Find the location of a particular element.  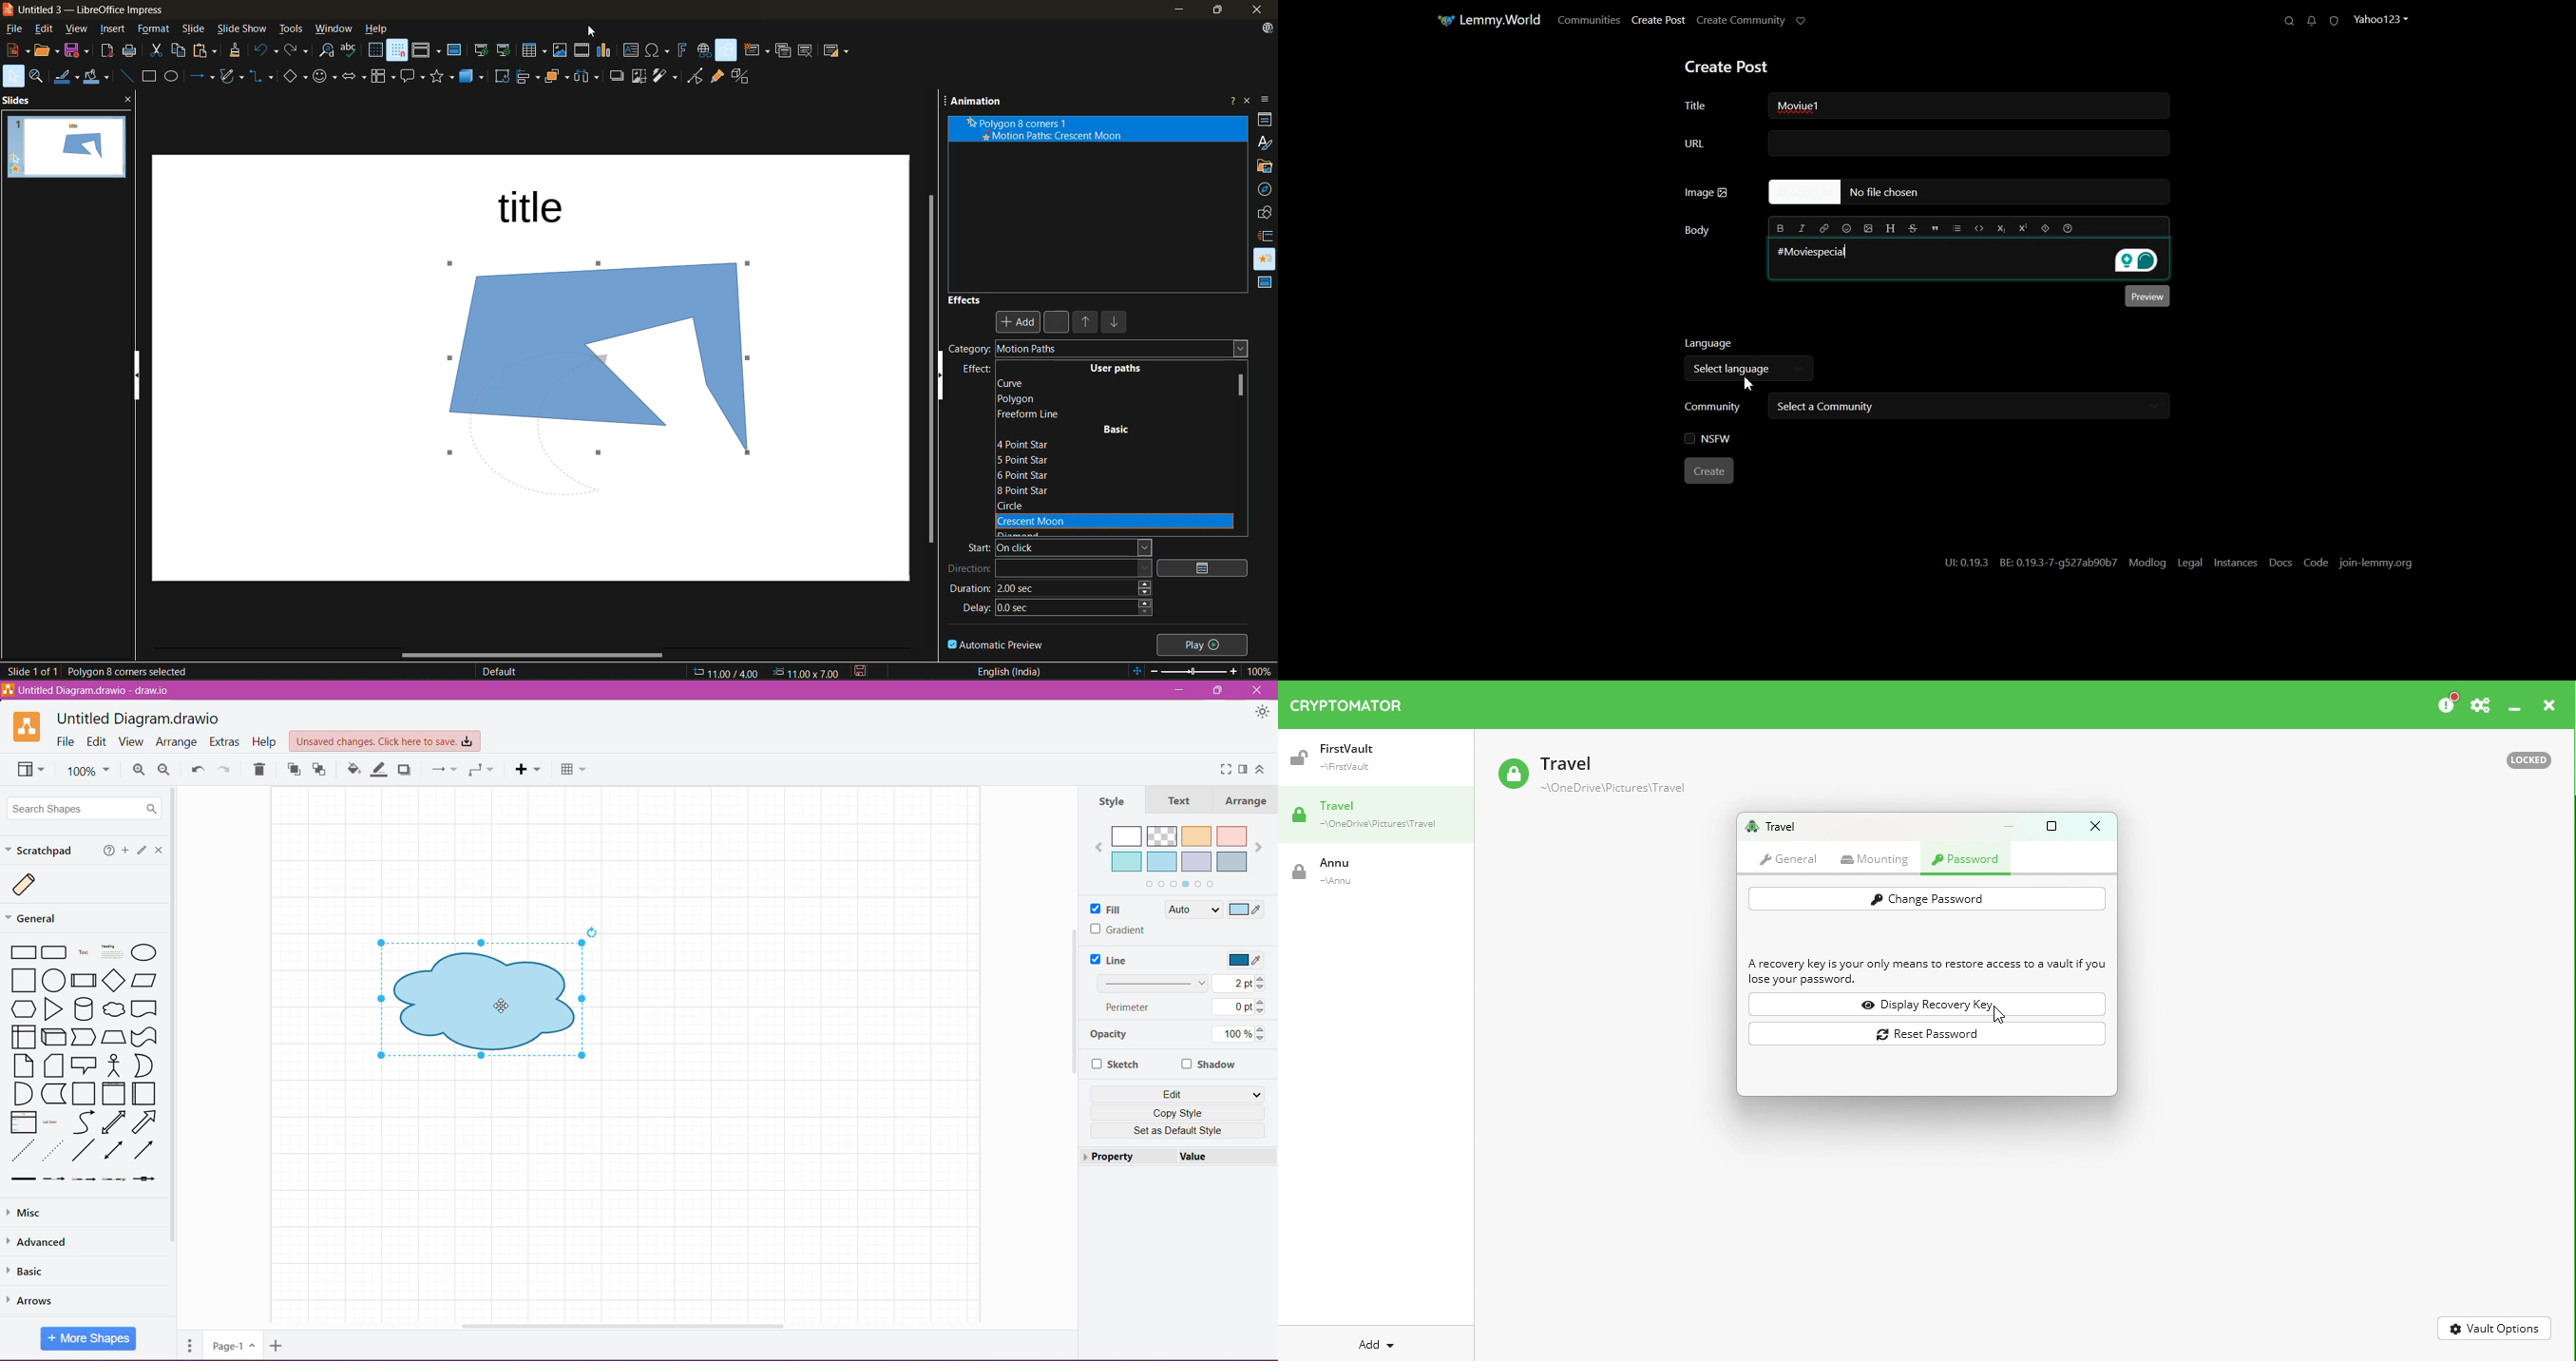

start from current slide is located at coordinates (505, 51).